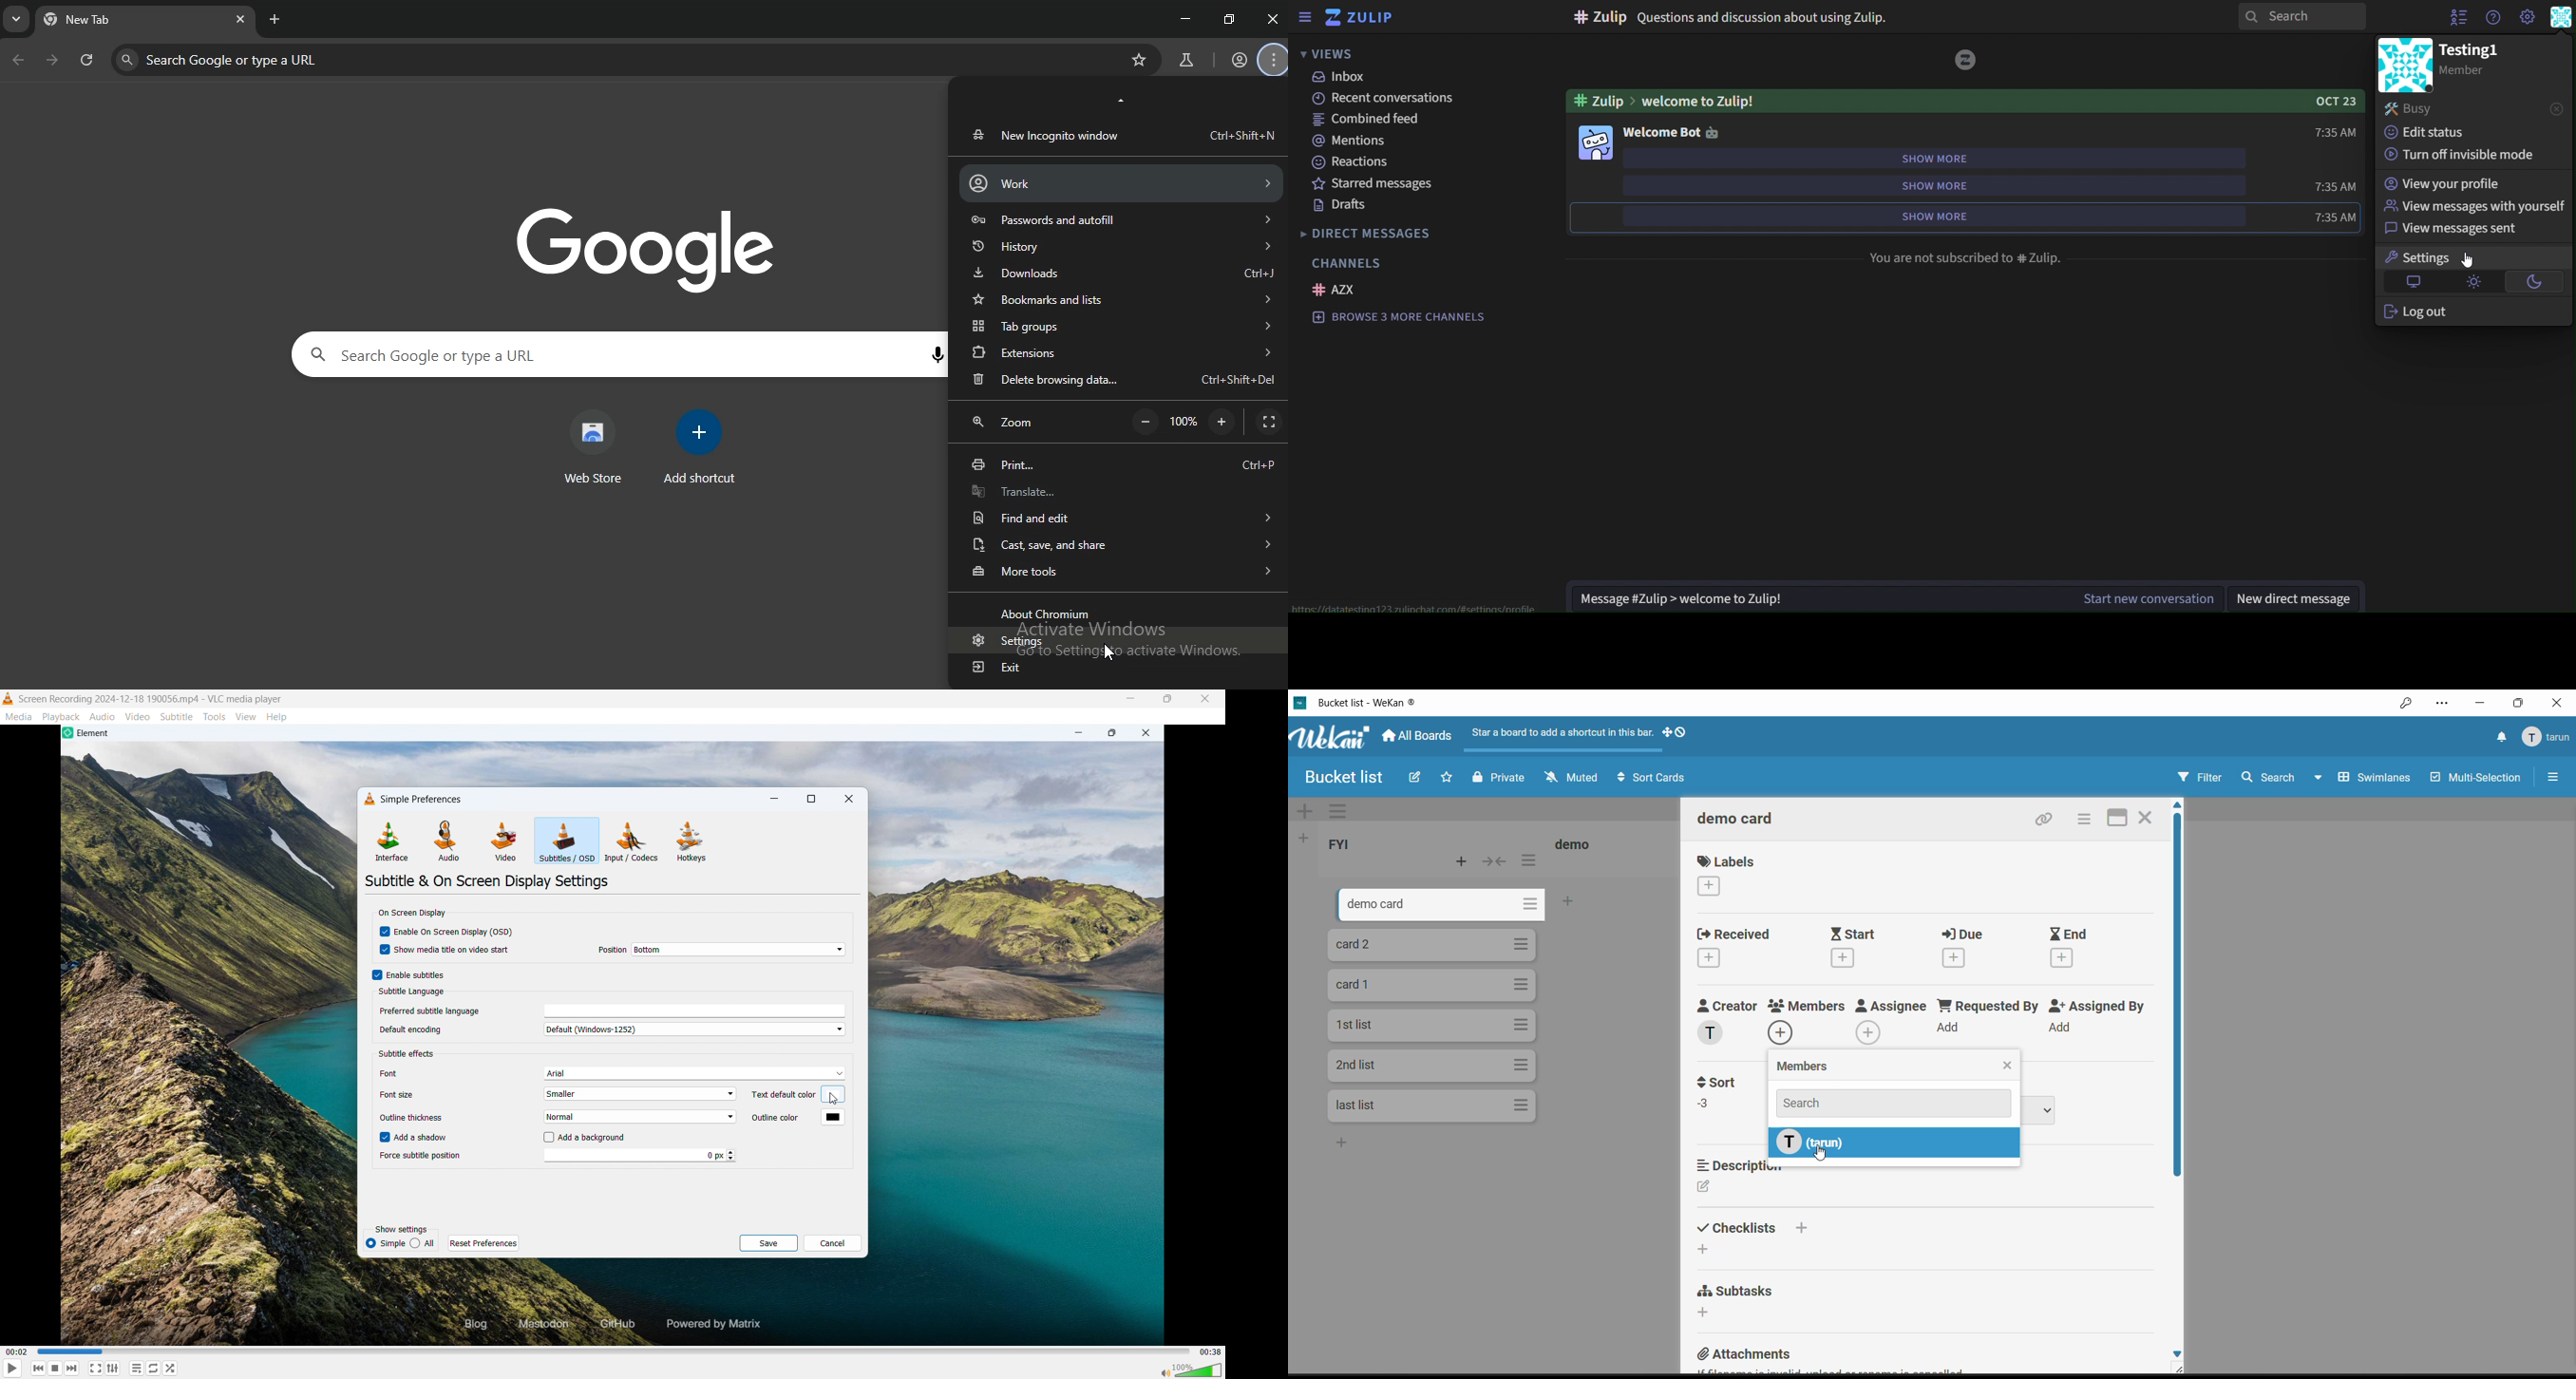  I want to click on Tools , so click(215, 716).